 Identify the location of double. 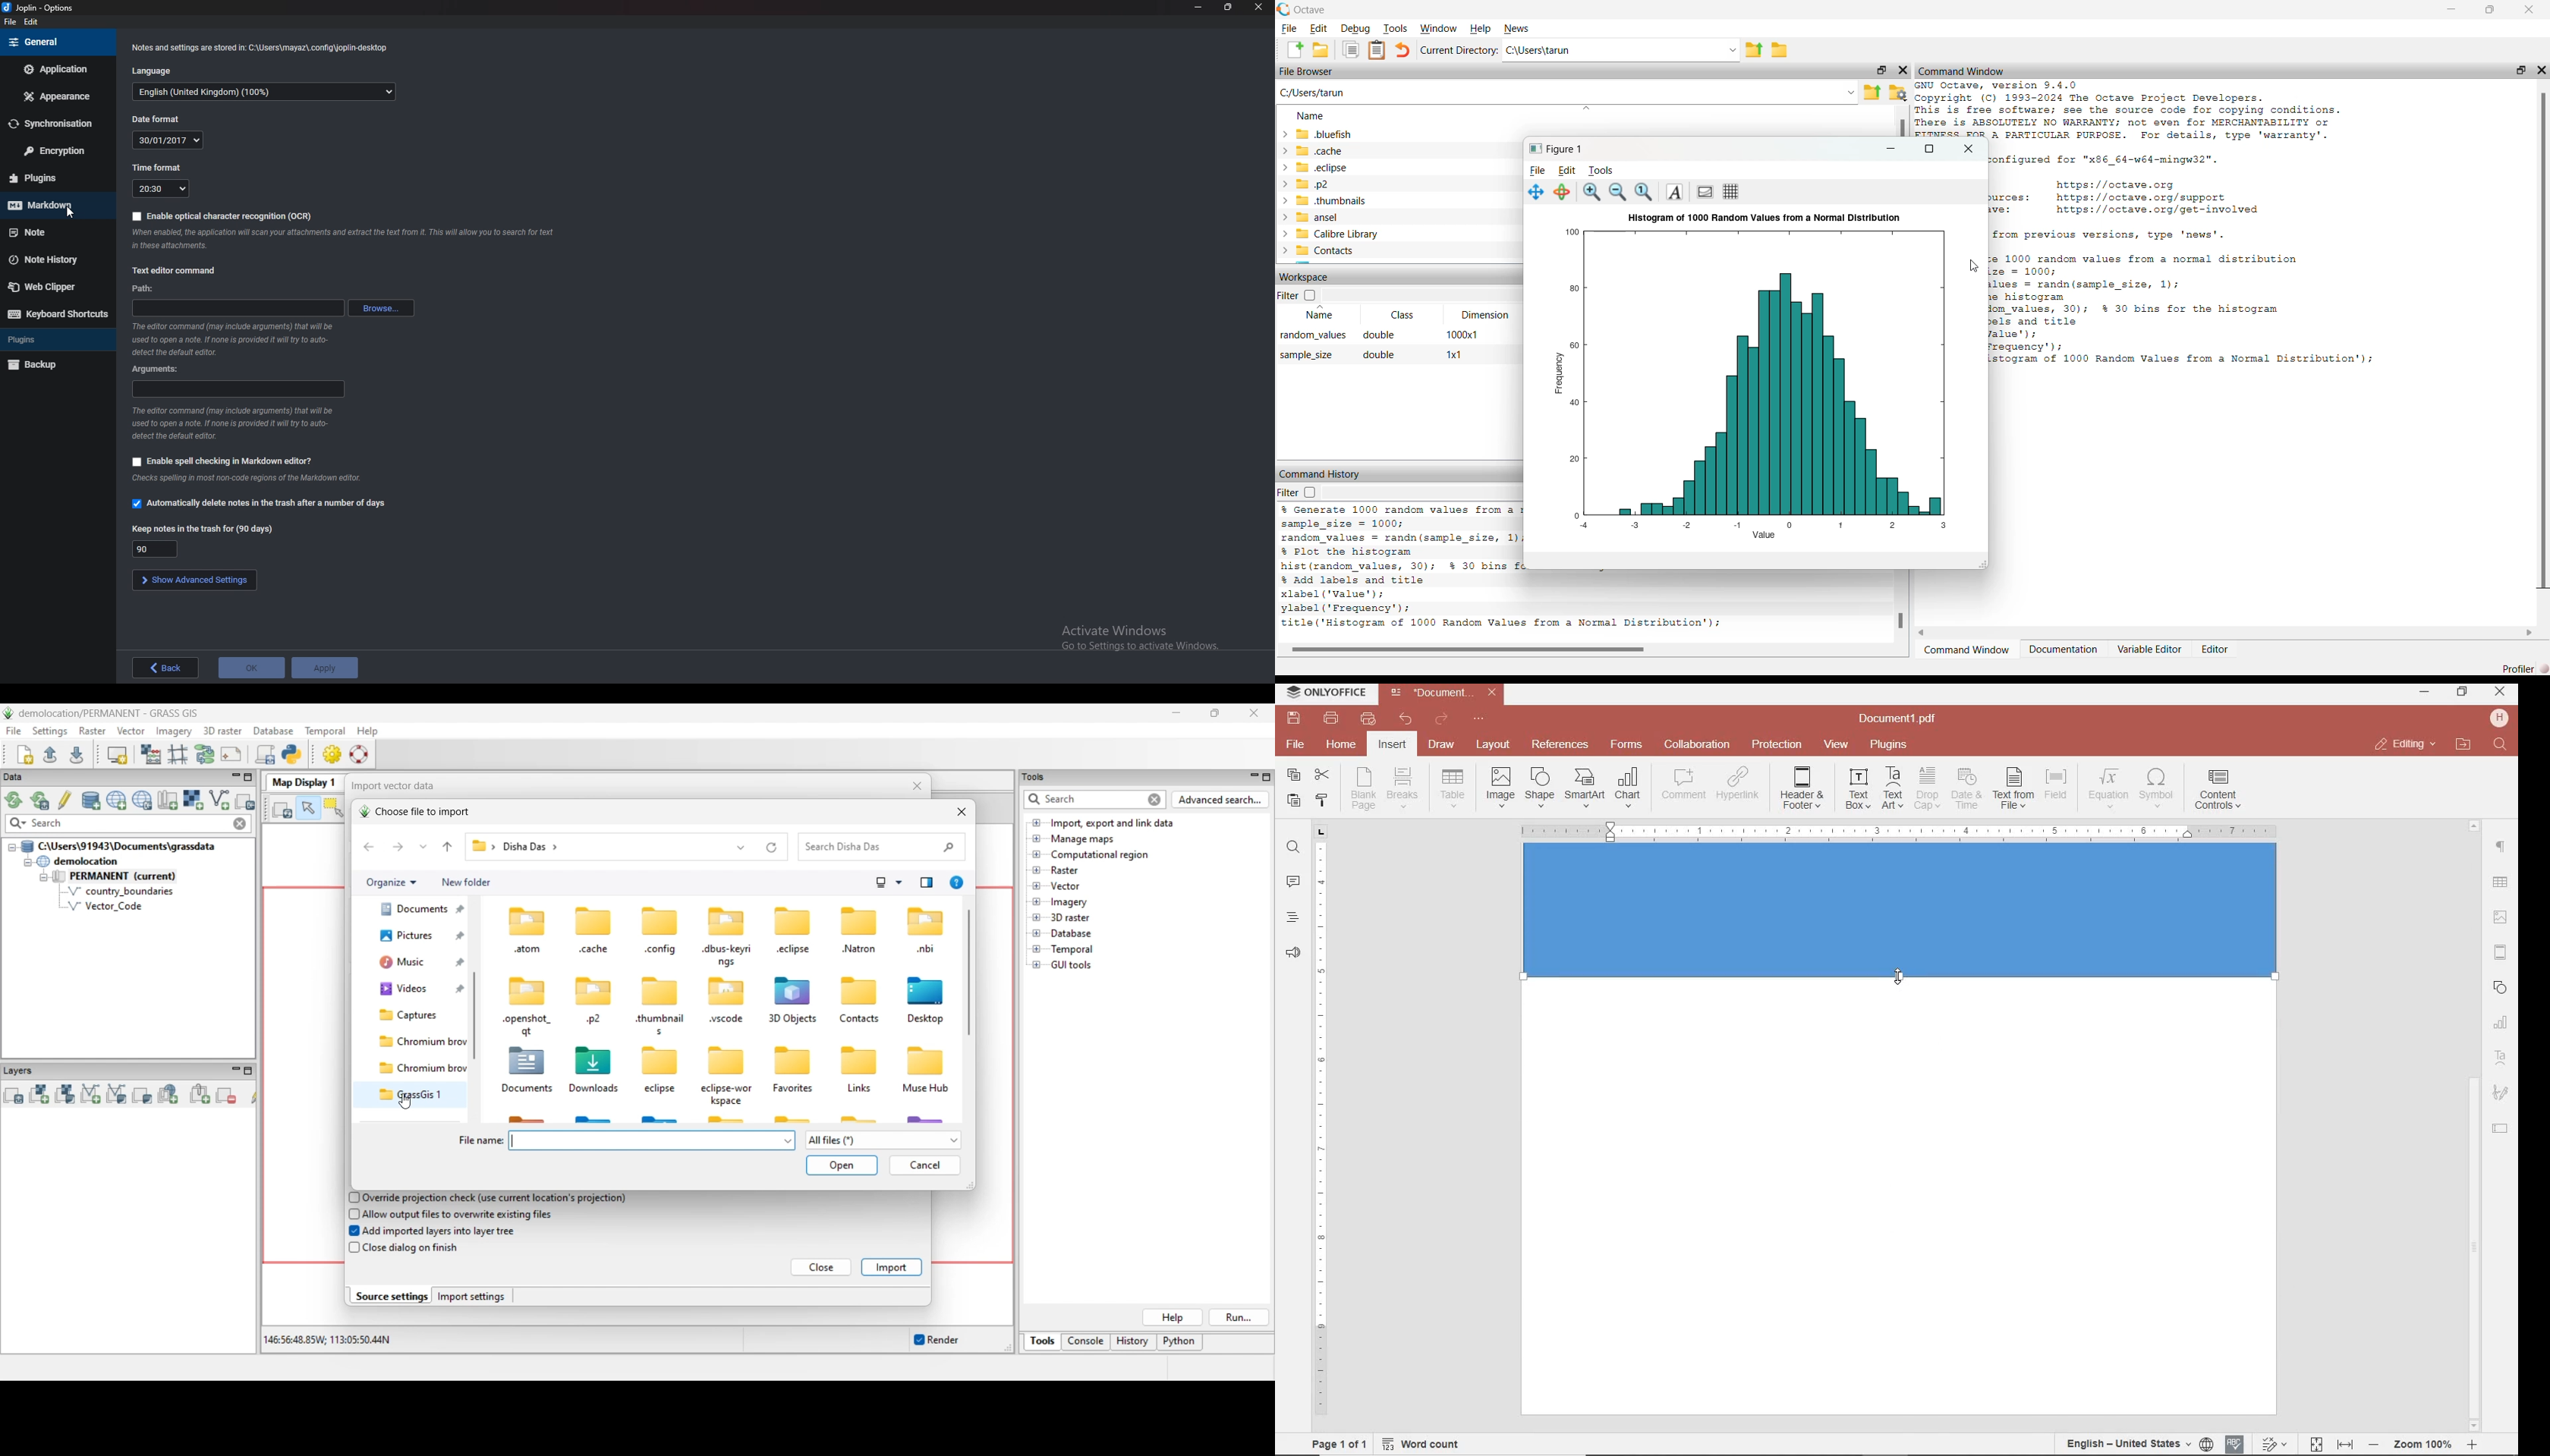
(1380, 355).